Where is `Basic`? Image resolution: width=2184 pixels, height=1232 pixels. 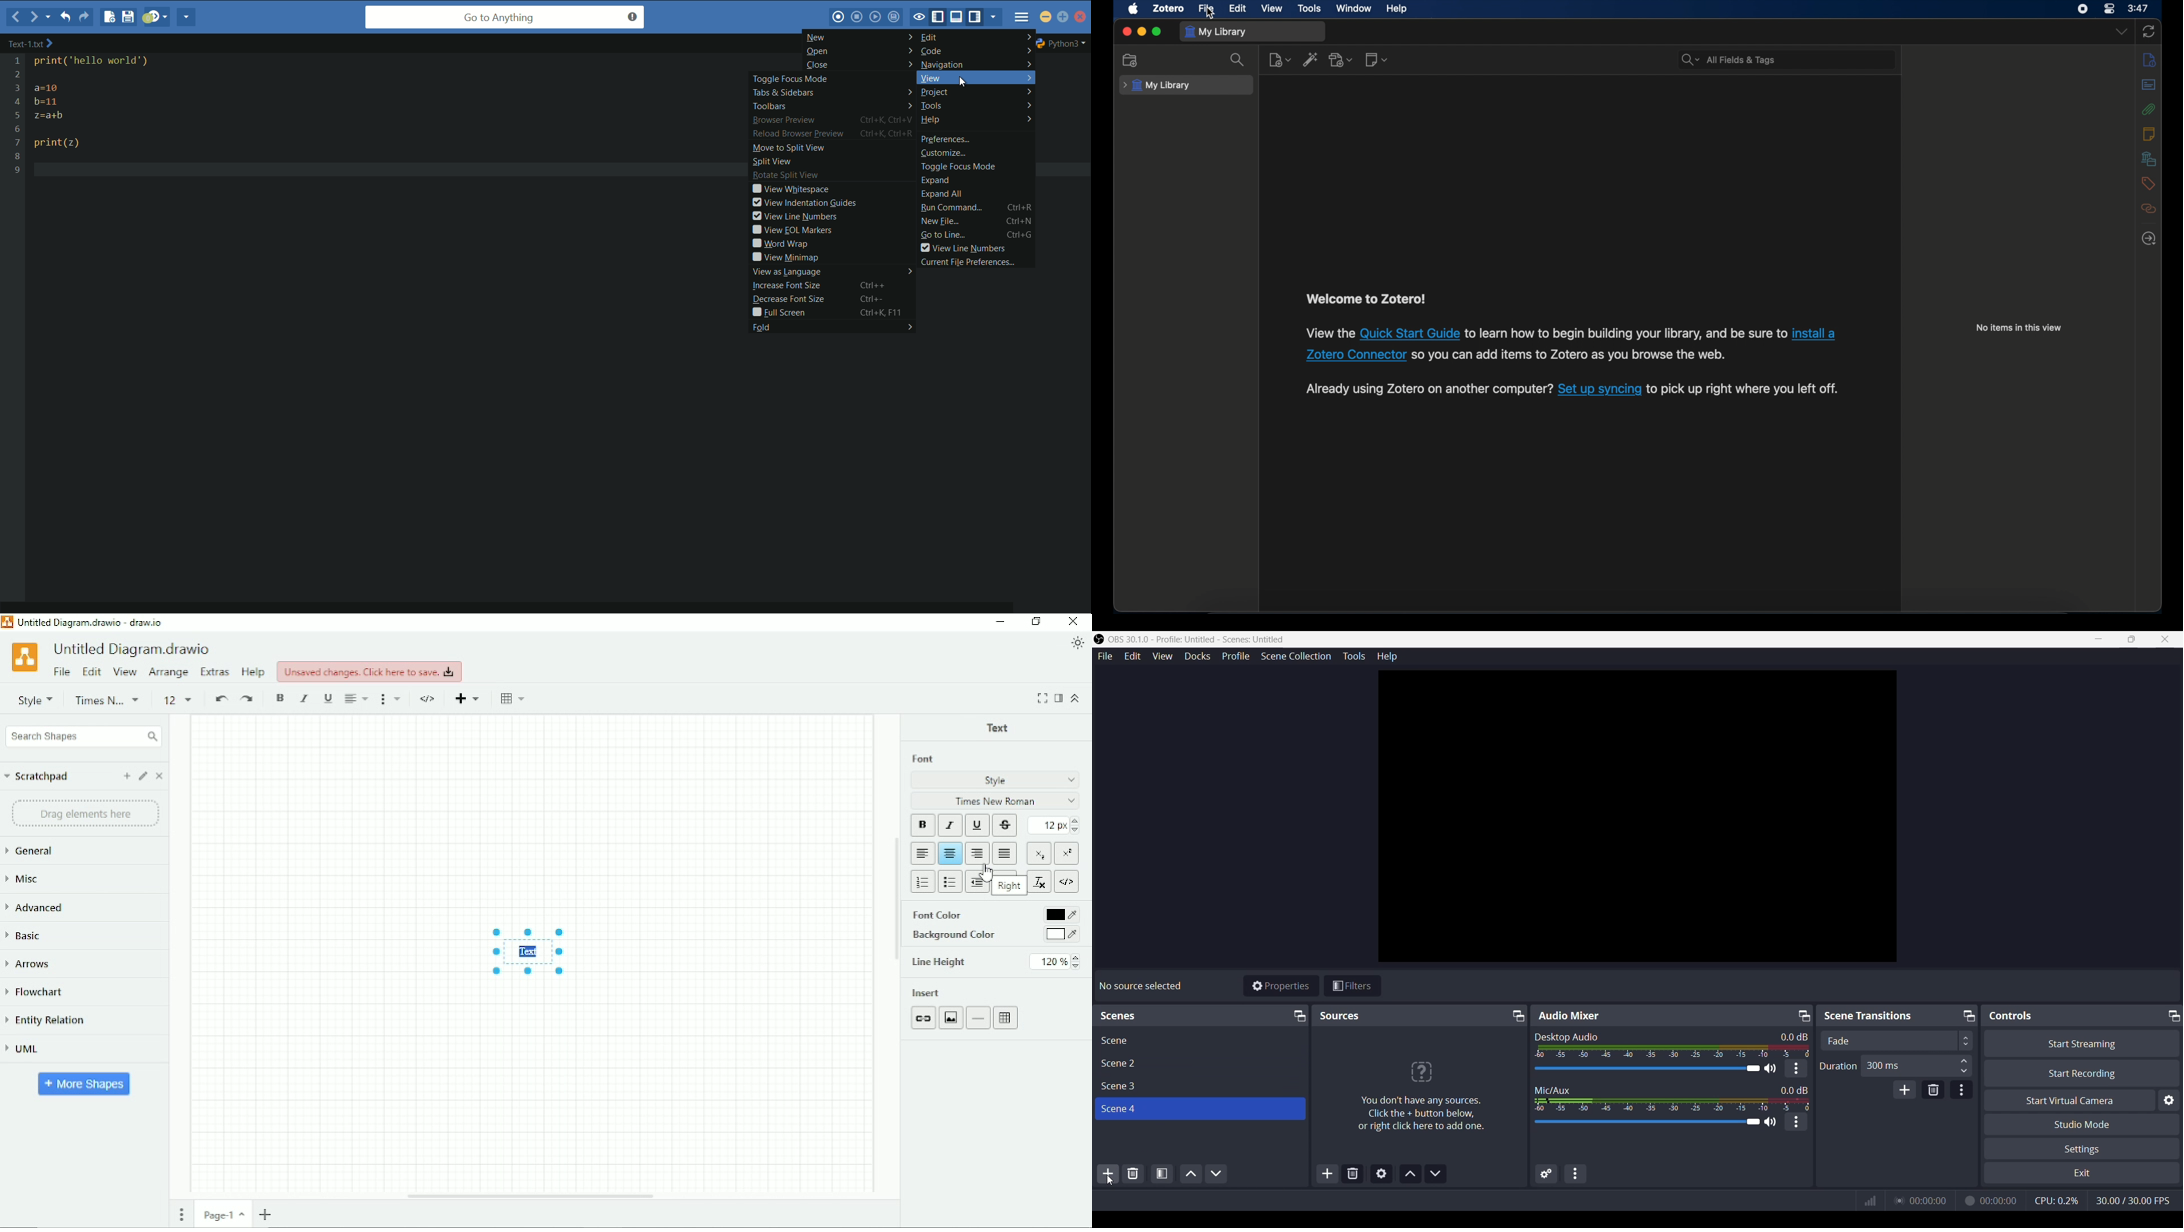
Basic is located at coordinates (38, 935).